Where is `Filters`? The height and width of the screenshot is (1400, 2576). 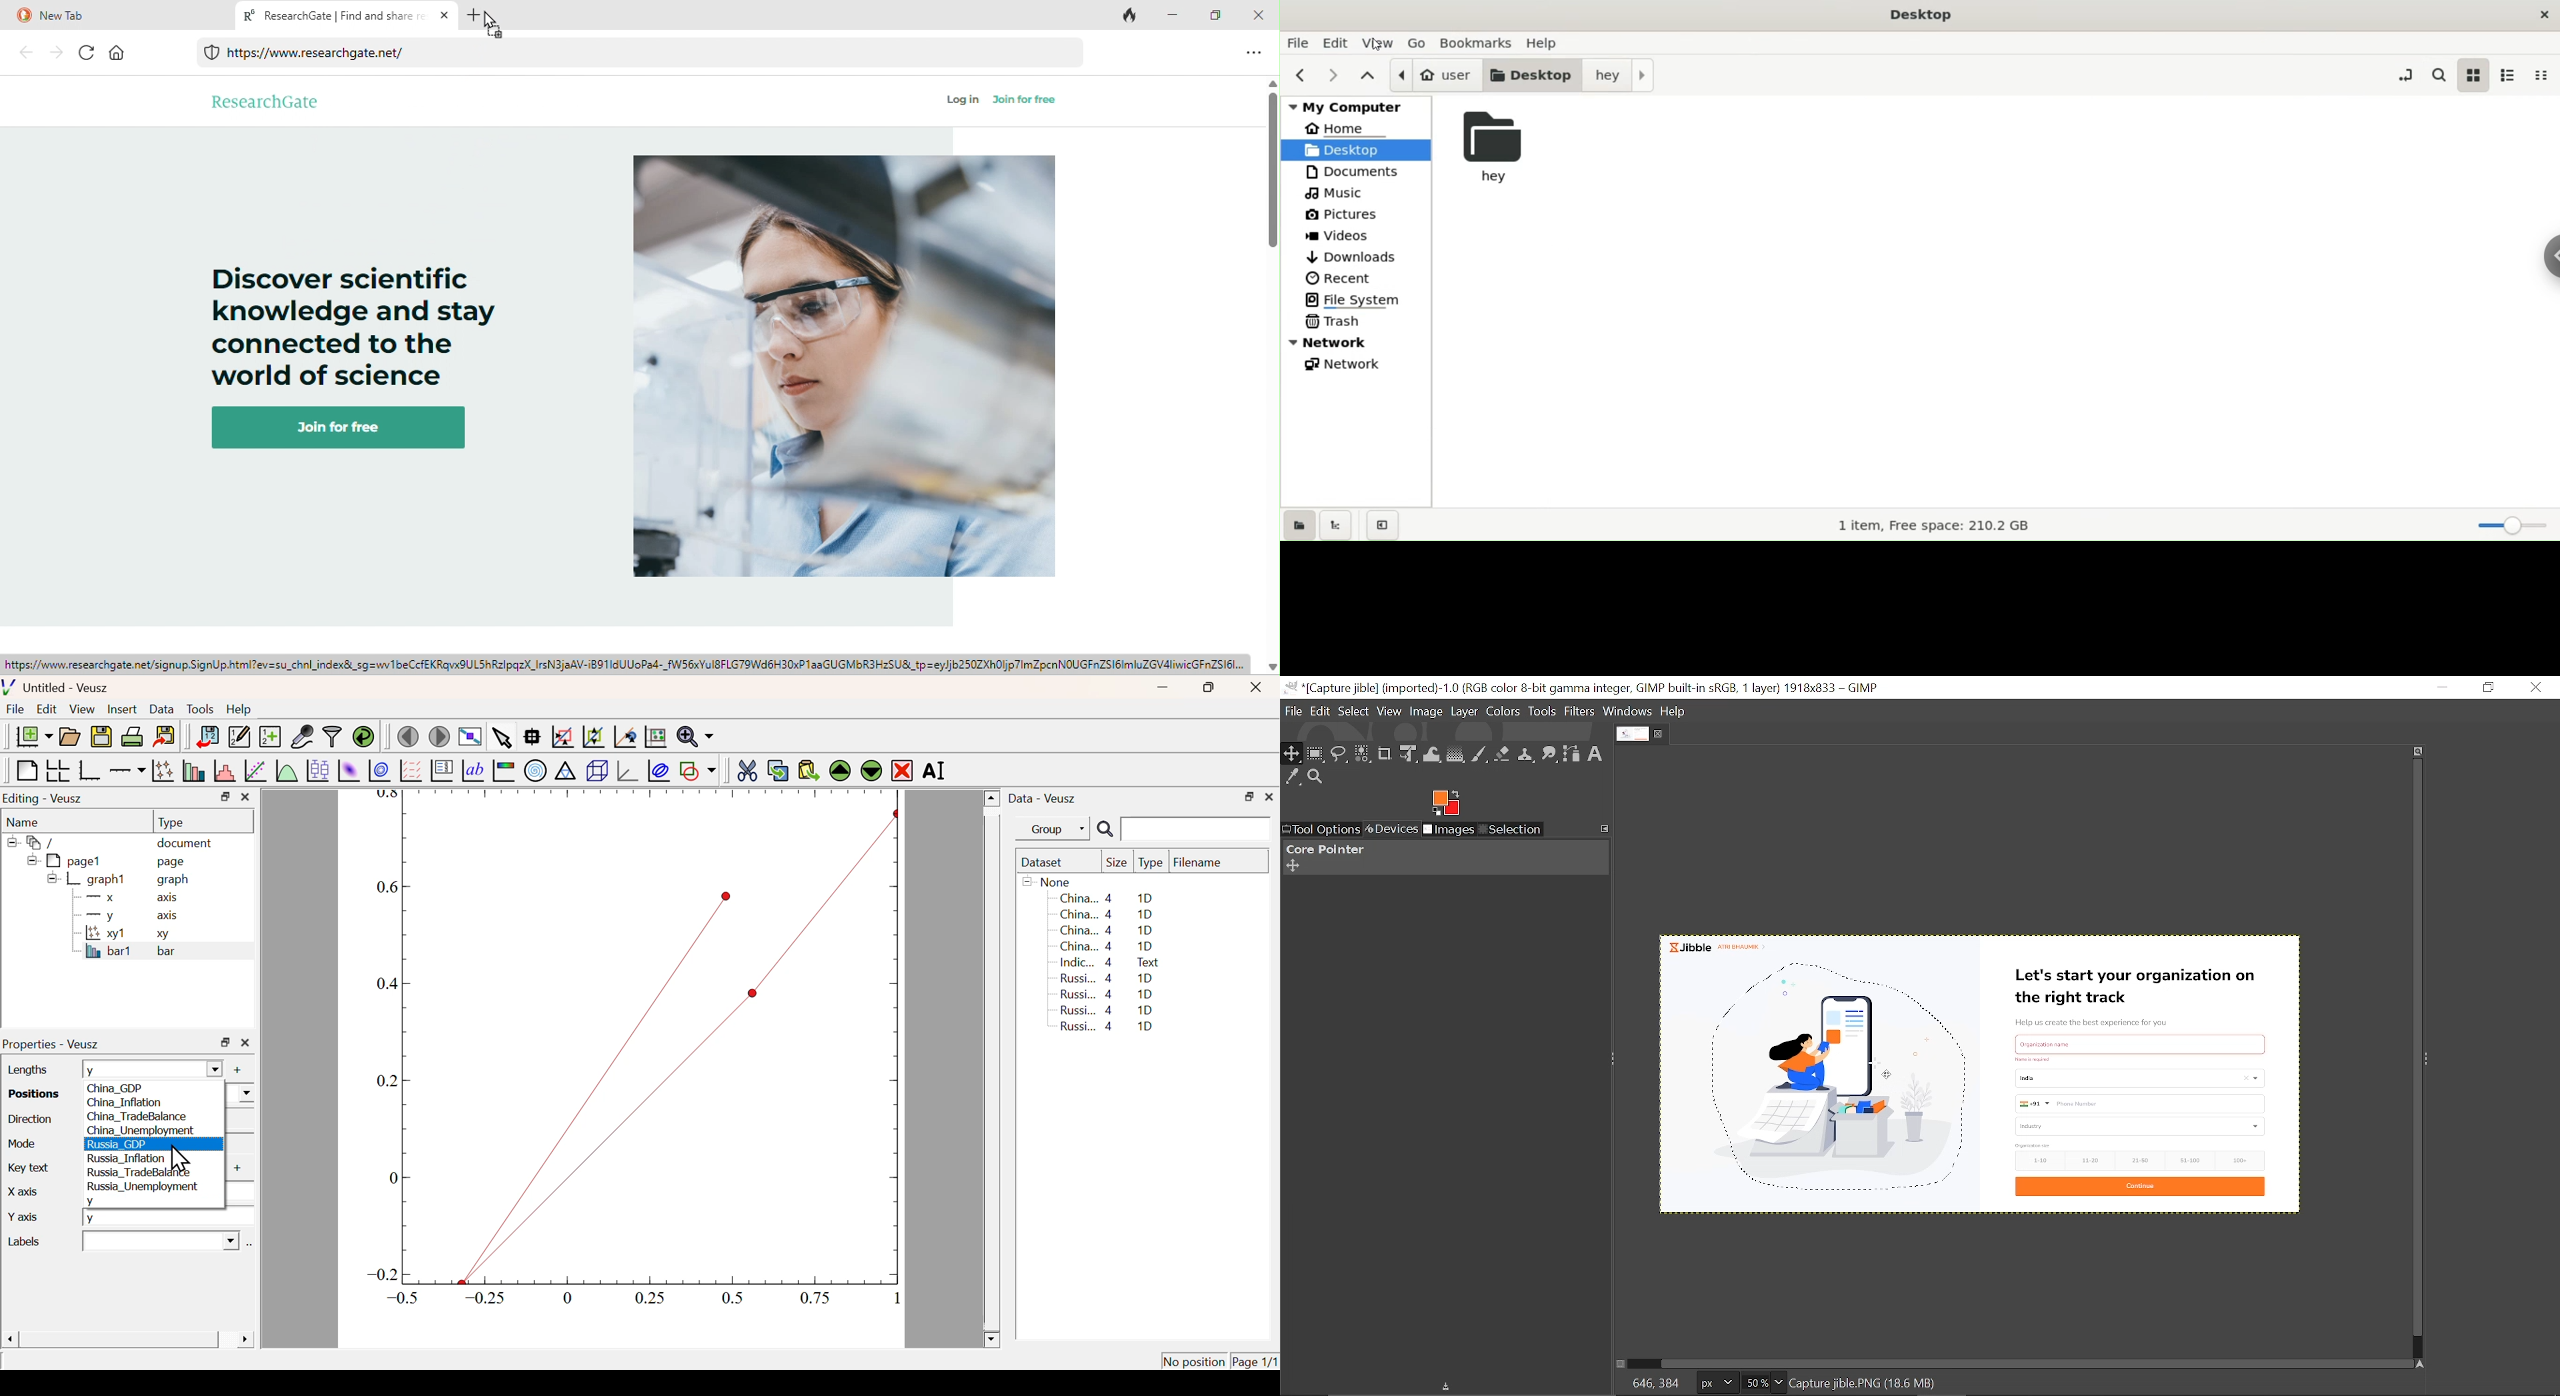 Filters is located at coordinates (1580, 712).